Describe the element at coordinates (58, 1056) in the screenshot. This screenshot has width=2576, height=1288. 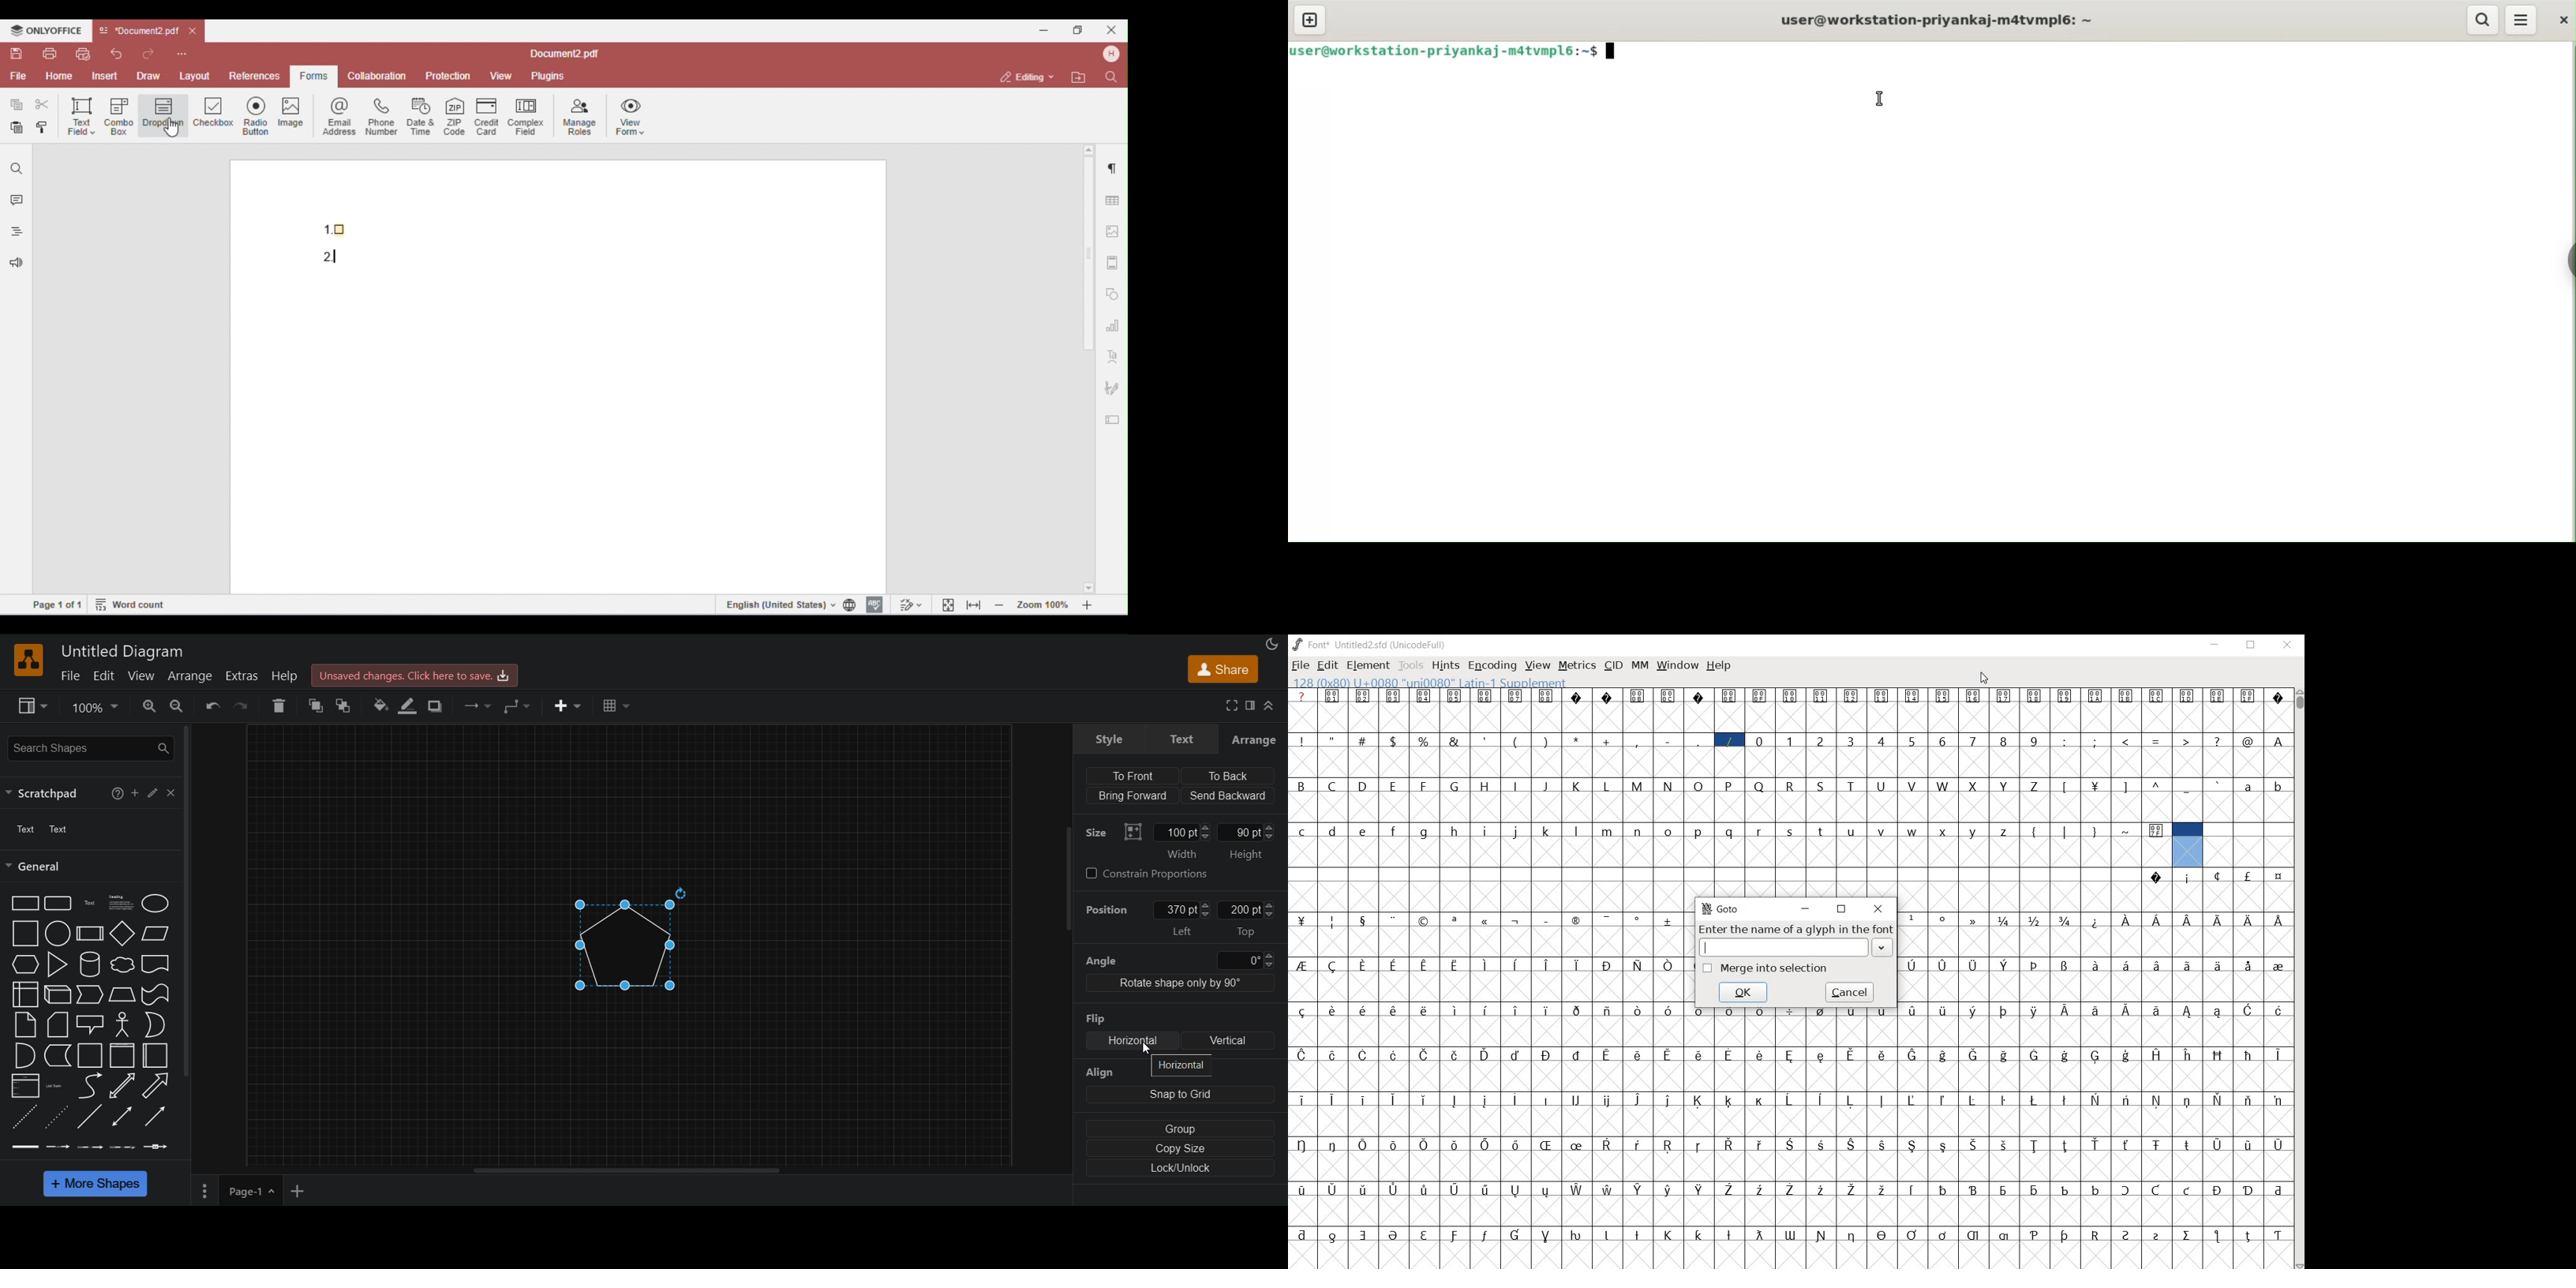
I see `Data storage` at that location.